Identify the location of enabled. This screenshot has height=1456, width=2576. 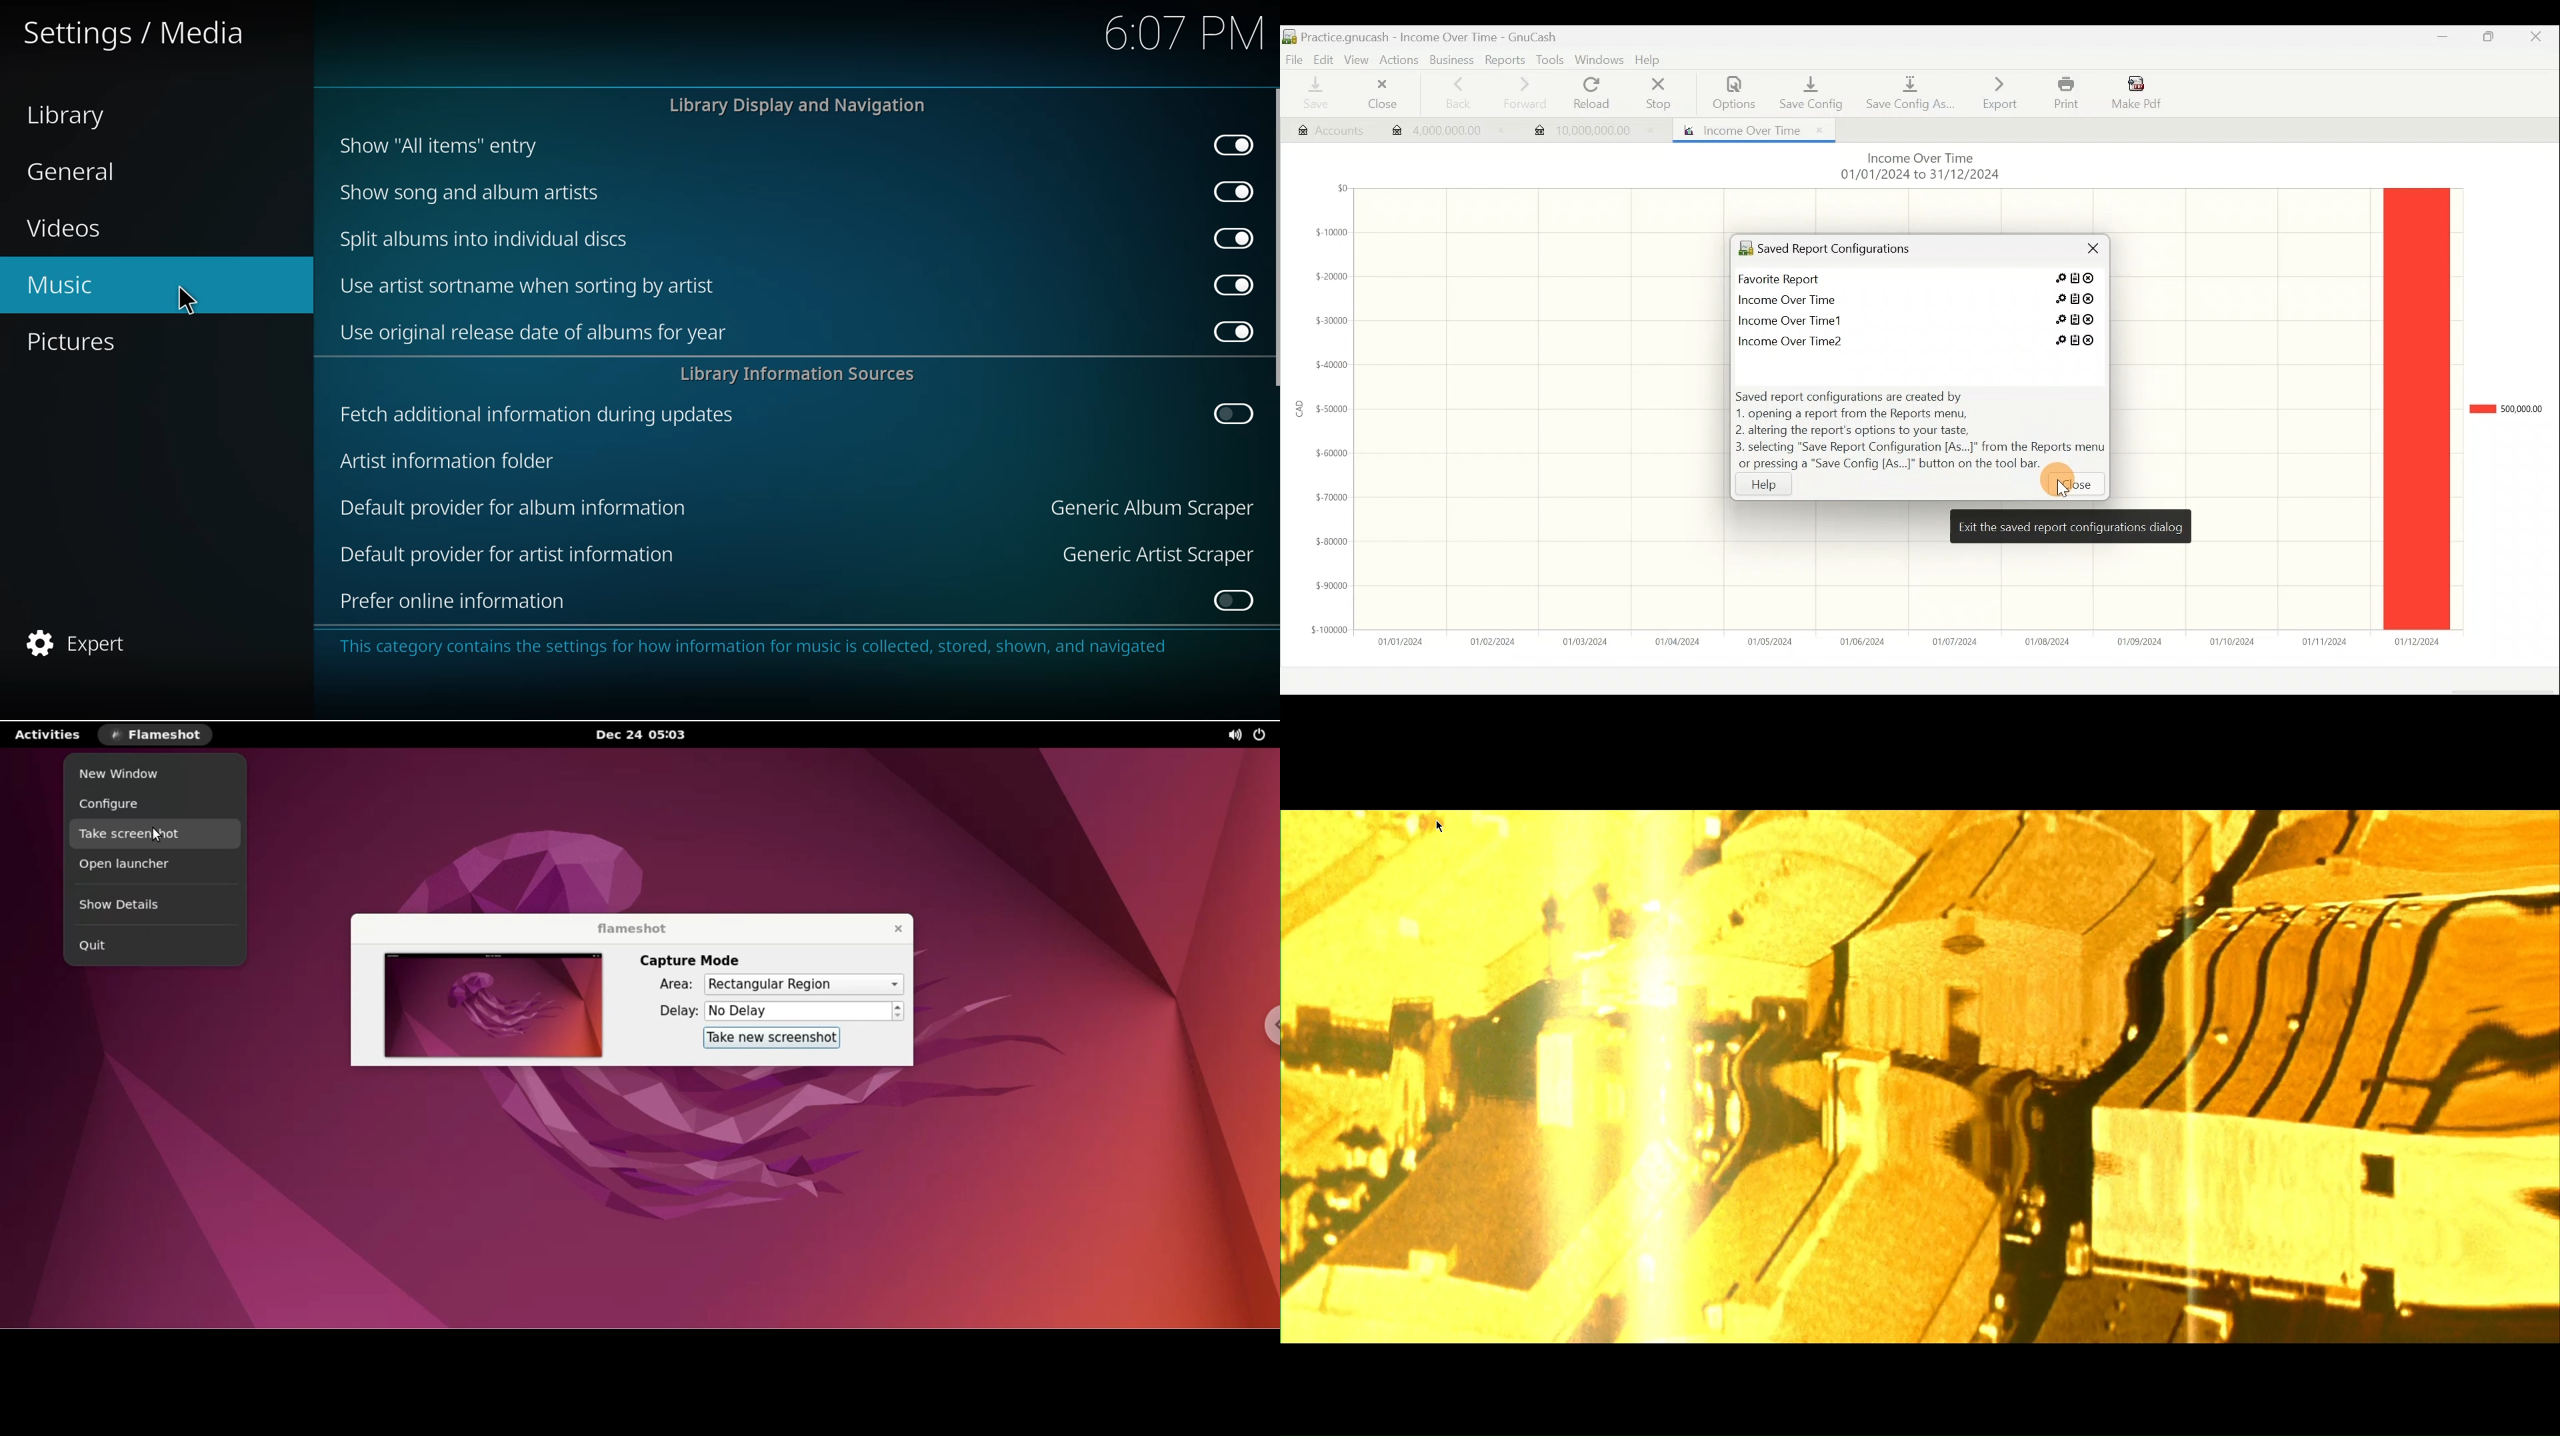
(1229, 285).